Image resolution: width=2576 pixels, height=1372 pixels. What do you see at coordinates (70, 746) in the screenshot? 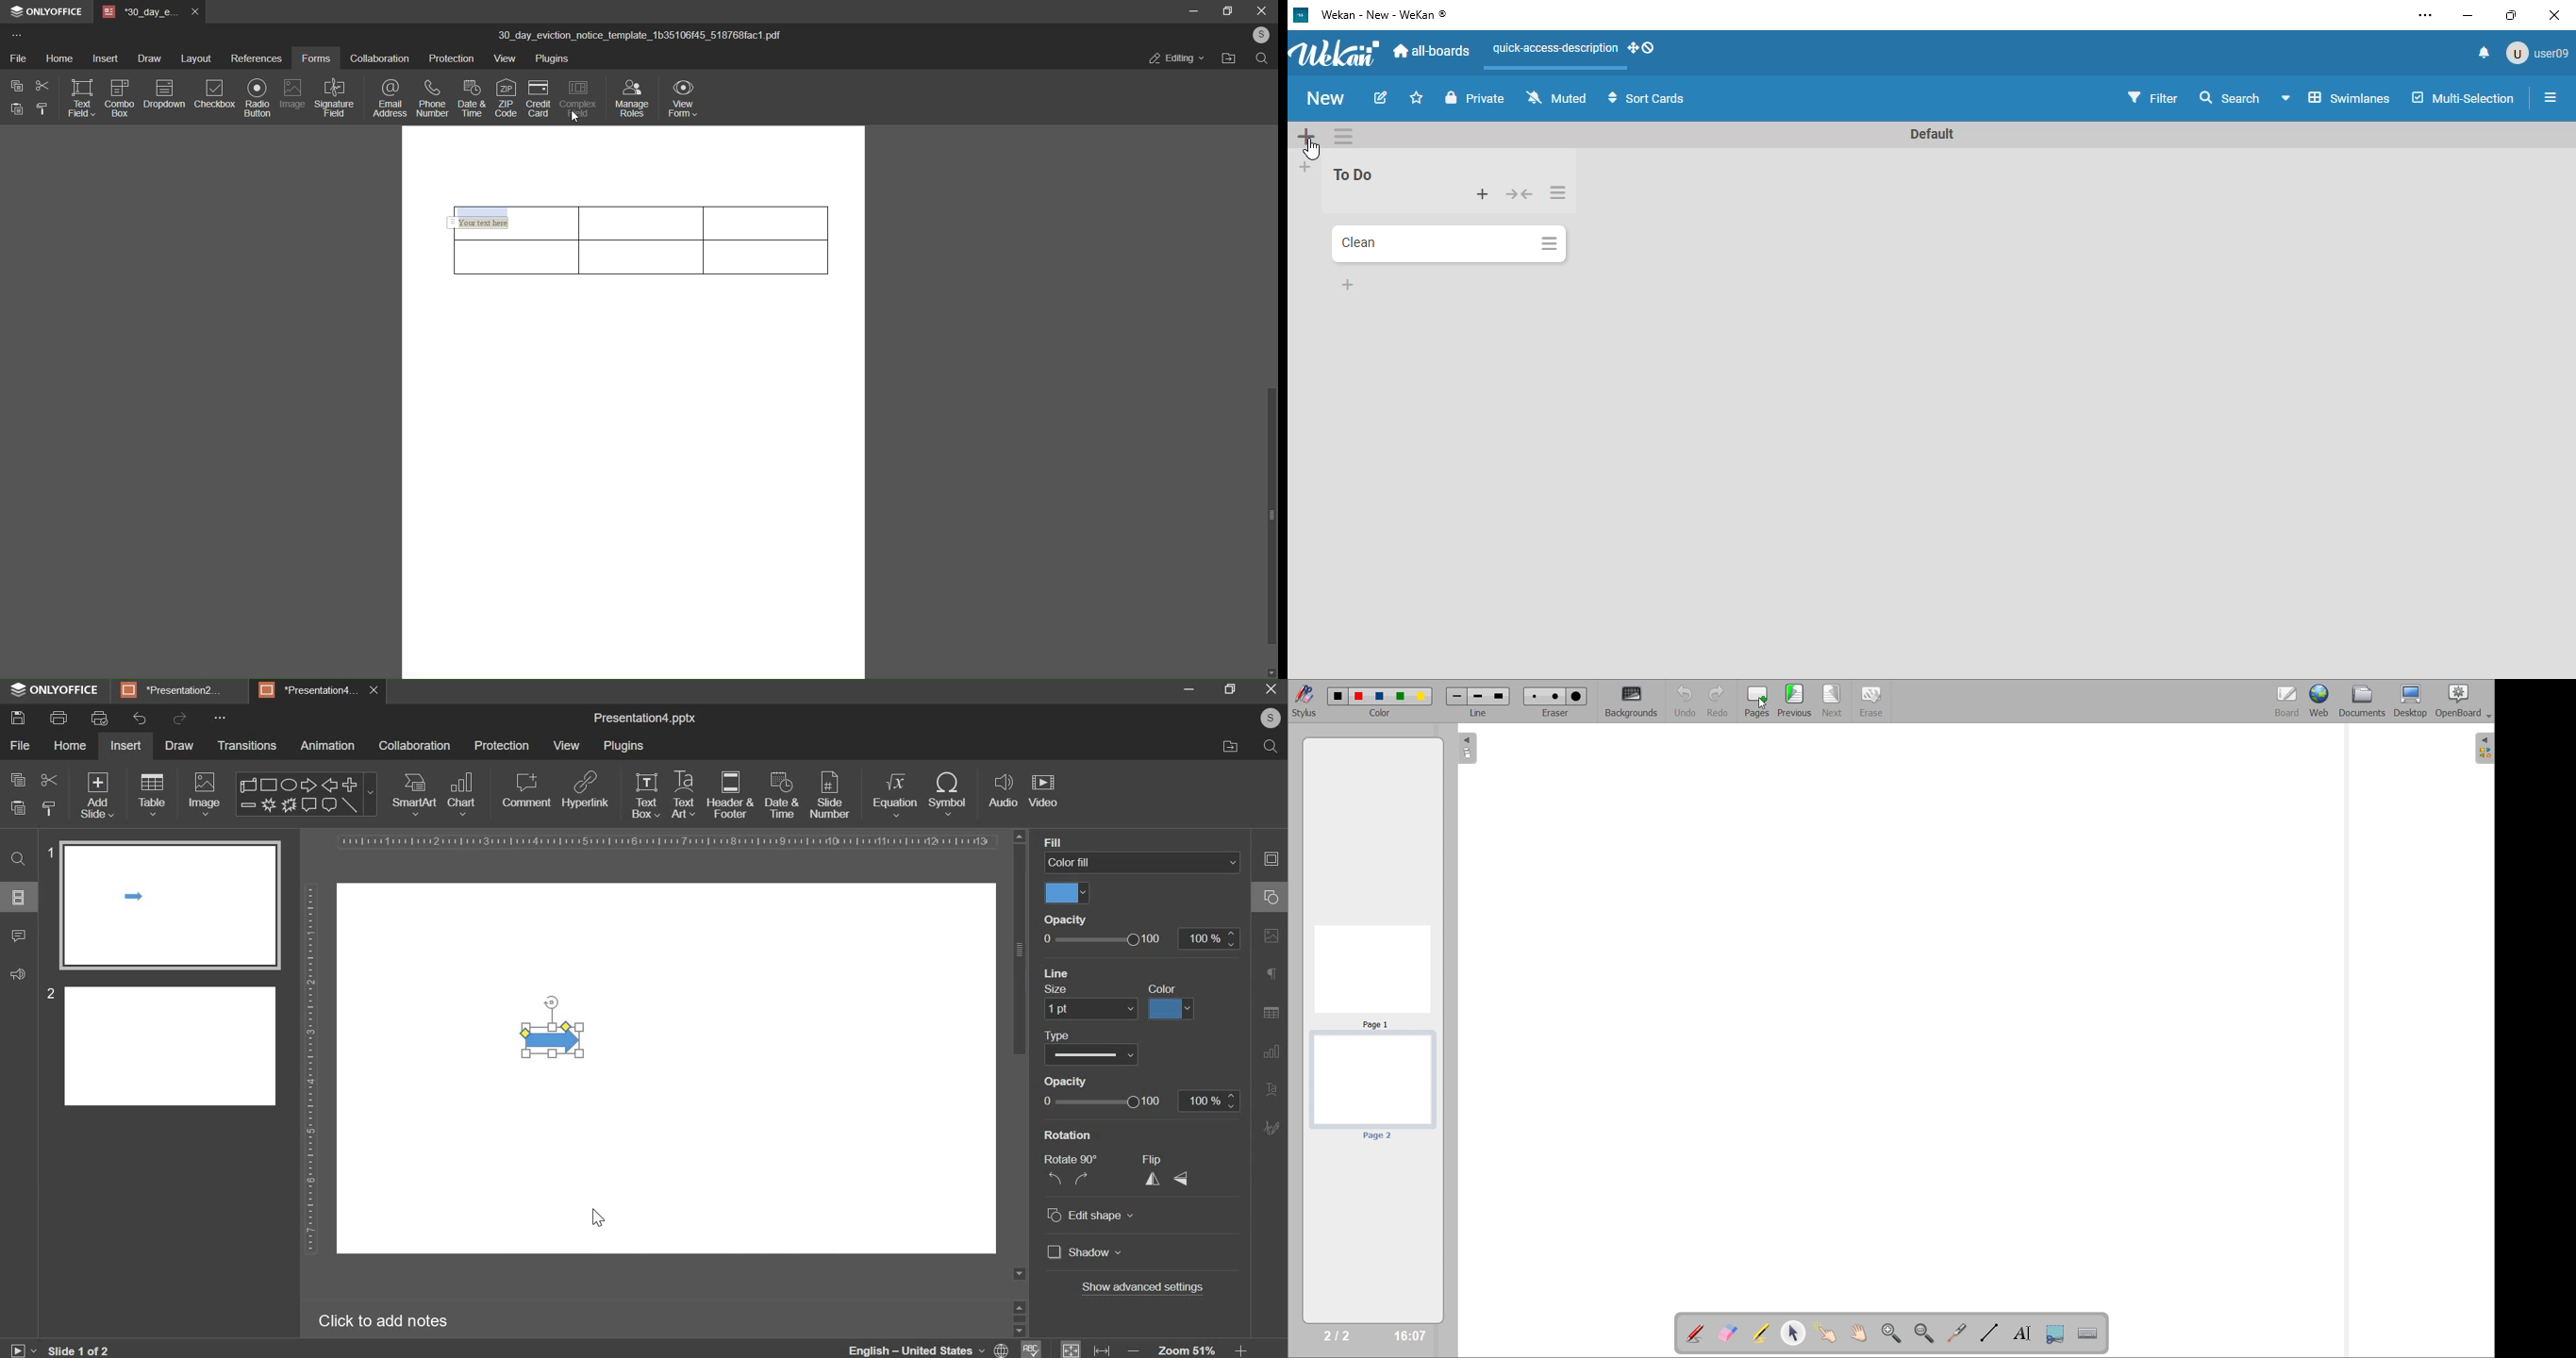
I see `home` at bounding box center [70, 746].